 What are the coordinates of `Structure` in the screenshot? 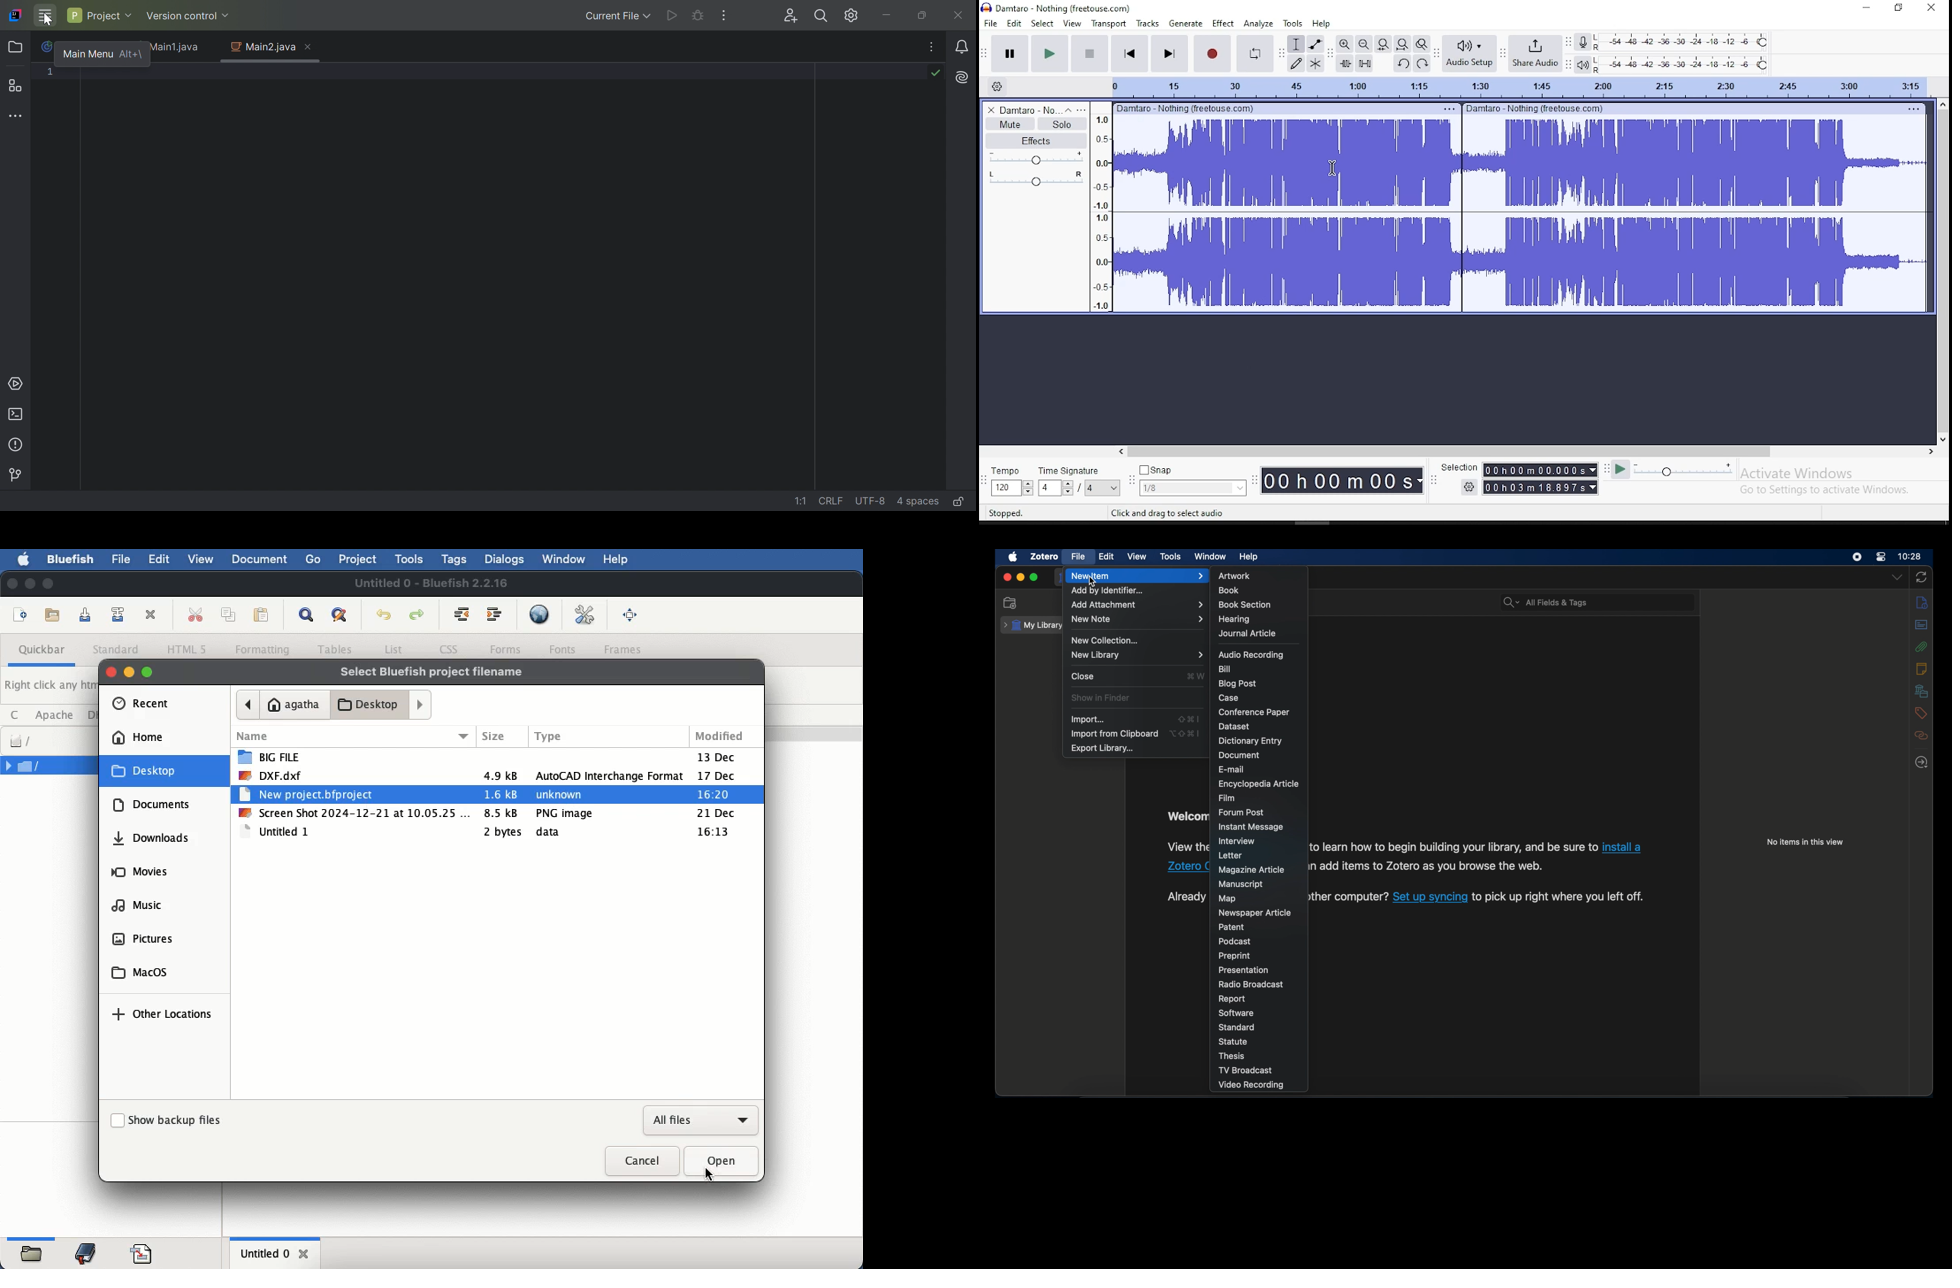 It's located at (19, 85).